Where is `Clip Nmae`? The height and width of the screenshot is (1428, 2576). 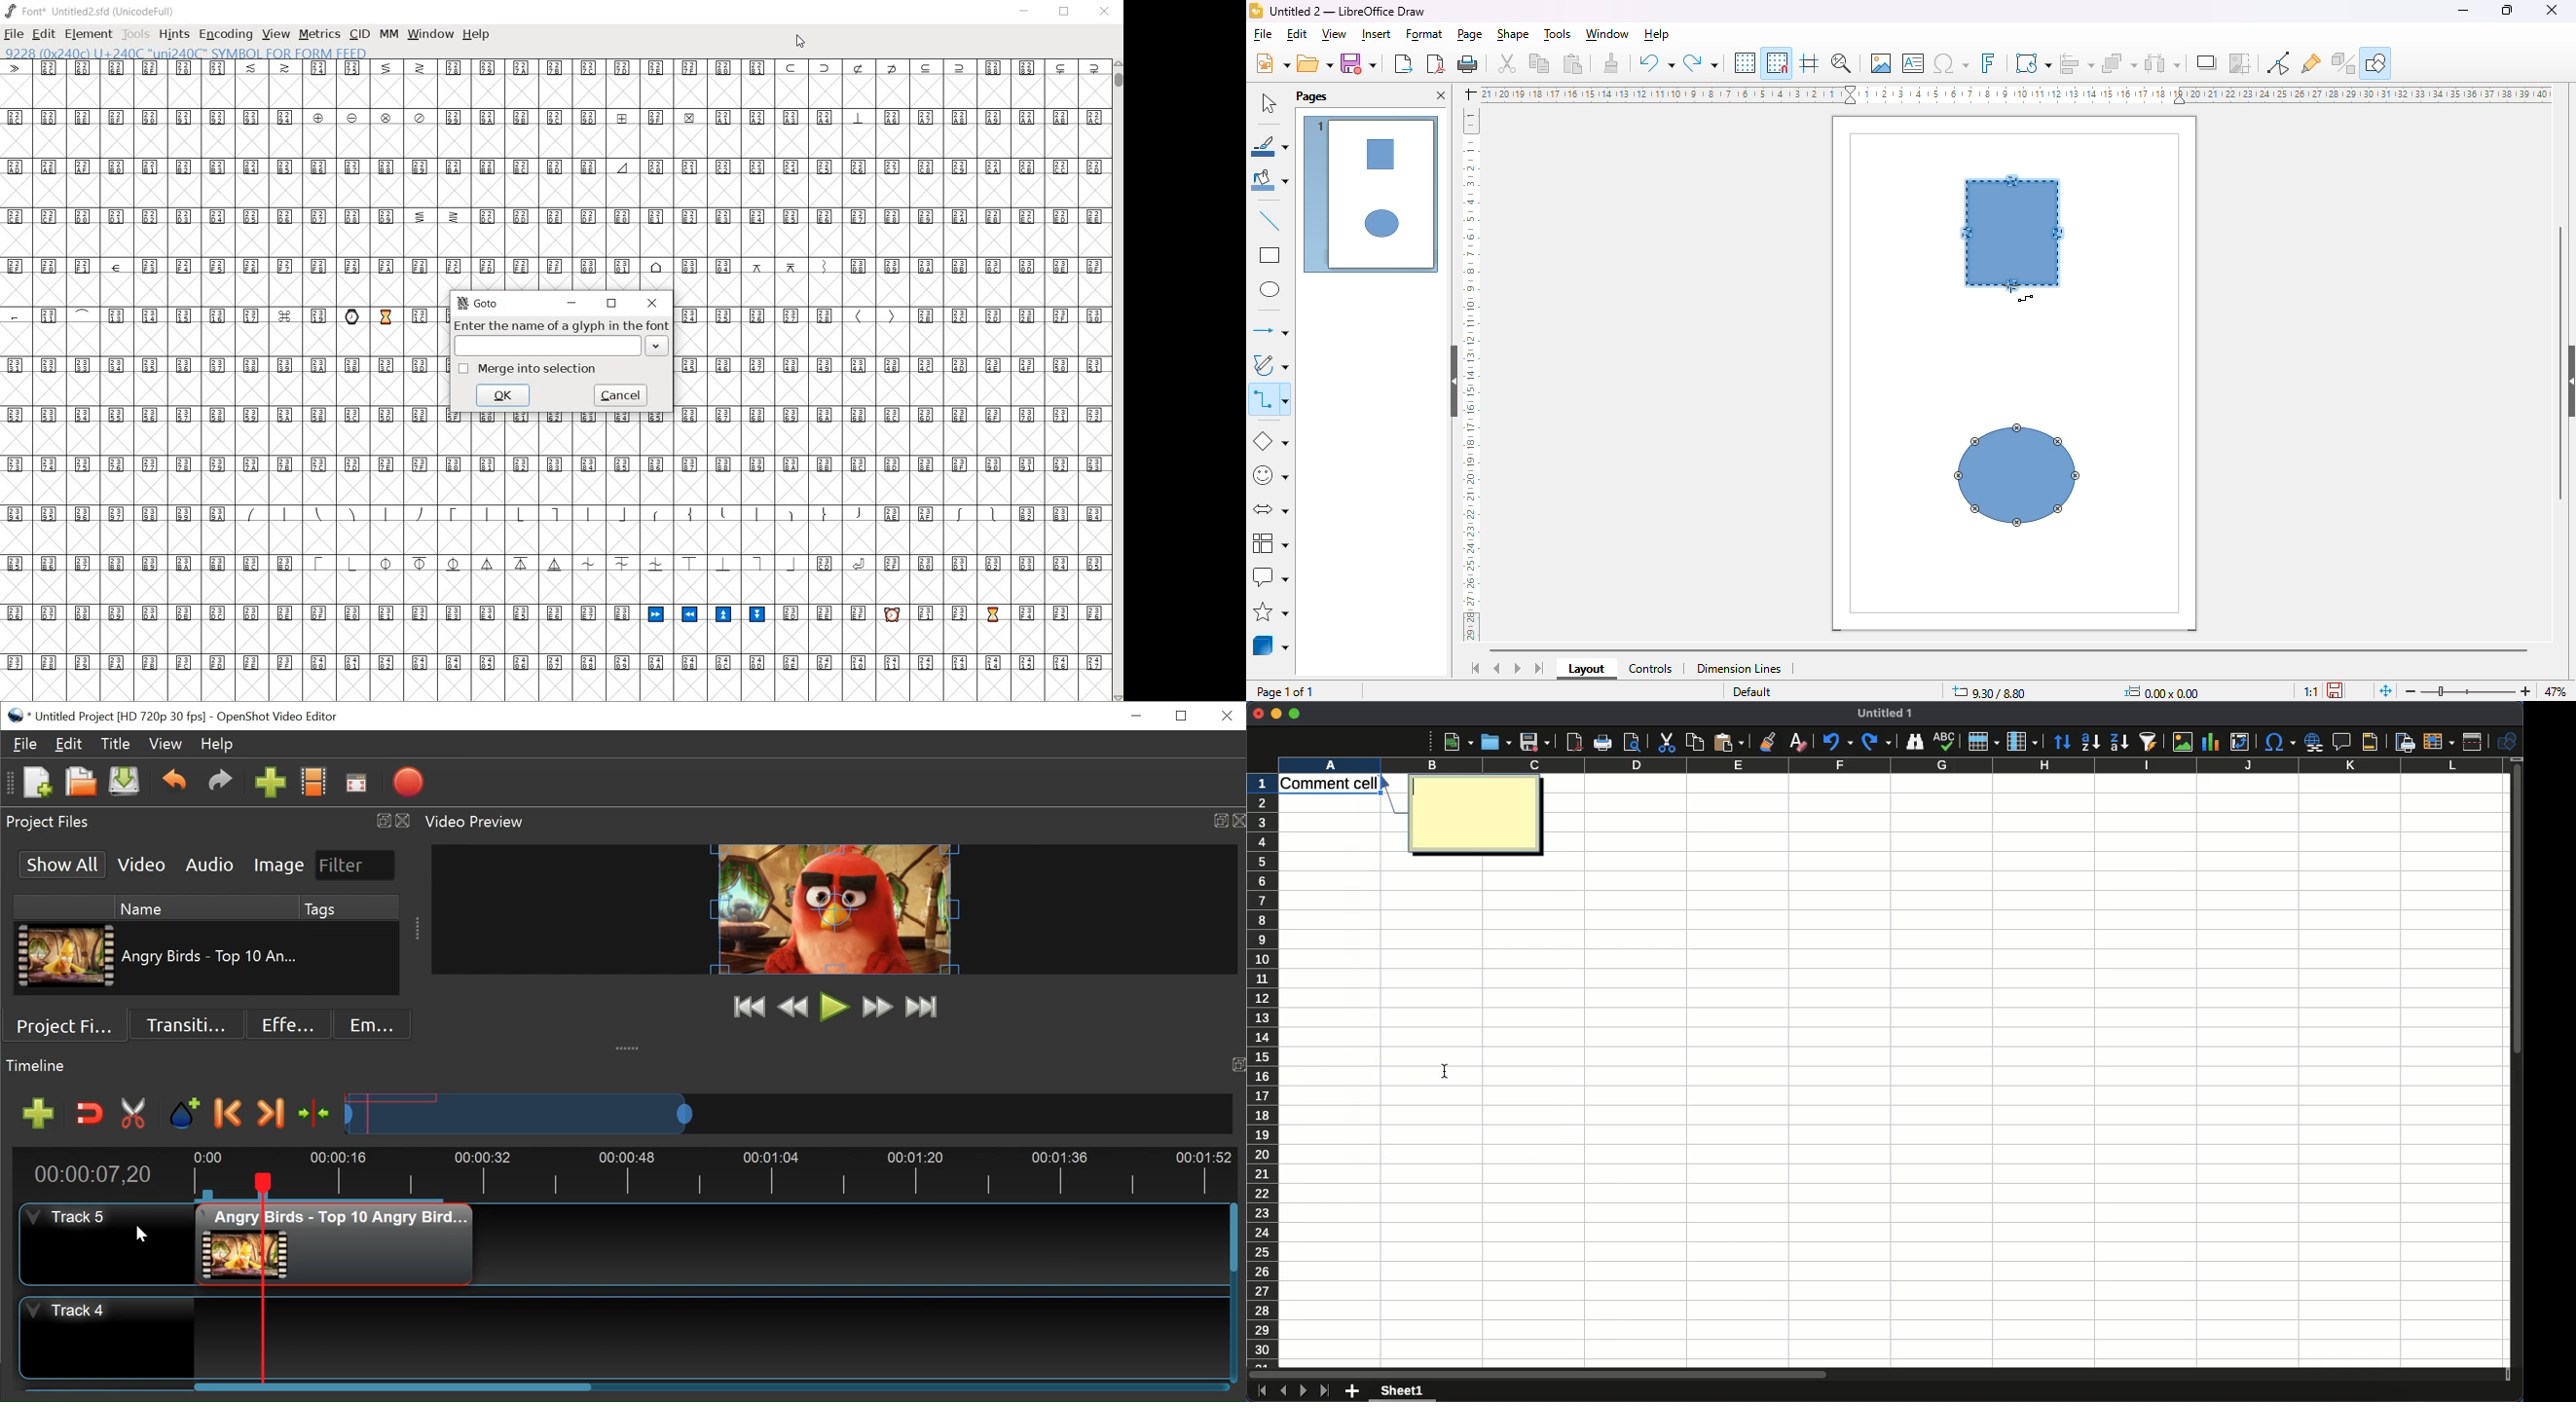 Clip Nmae is located at coordinates (214, 956).